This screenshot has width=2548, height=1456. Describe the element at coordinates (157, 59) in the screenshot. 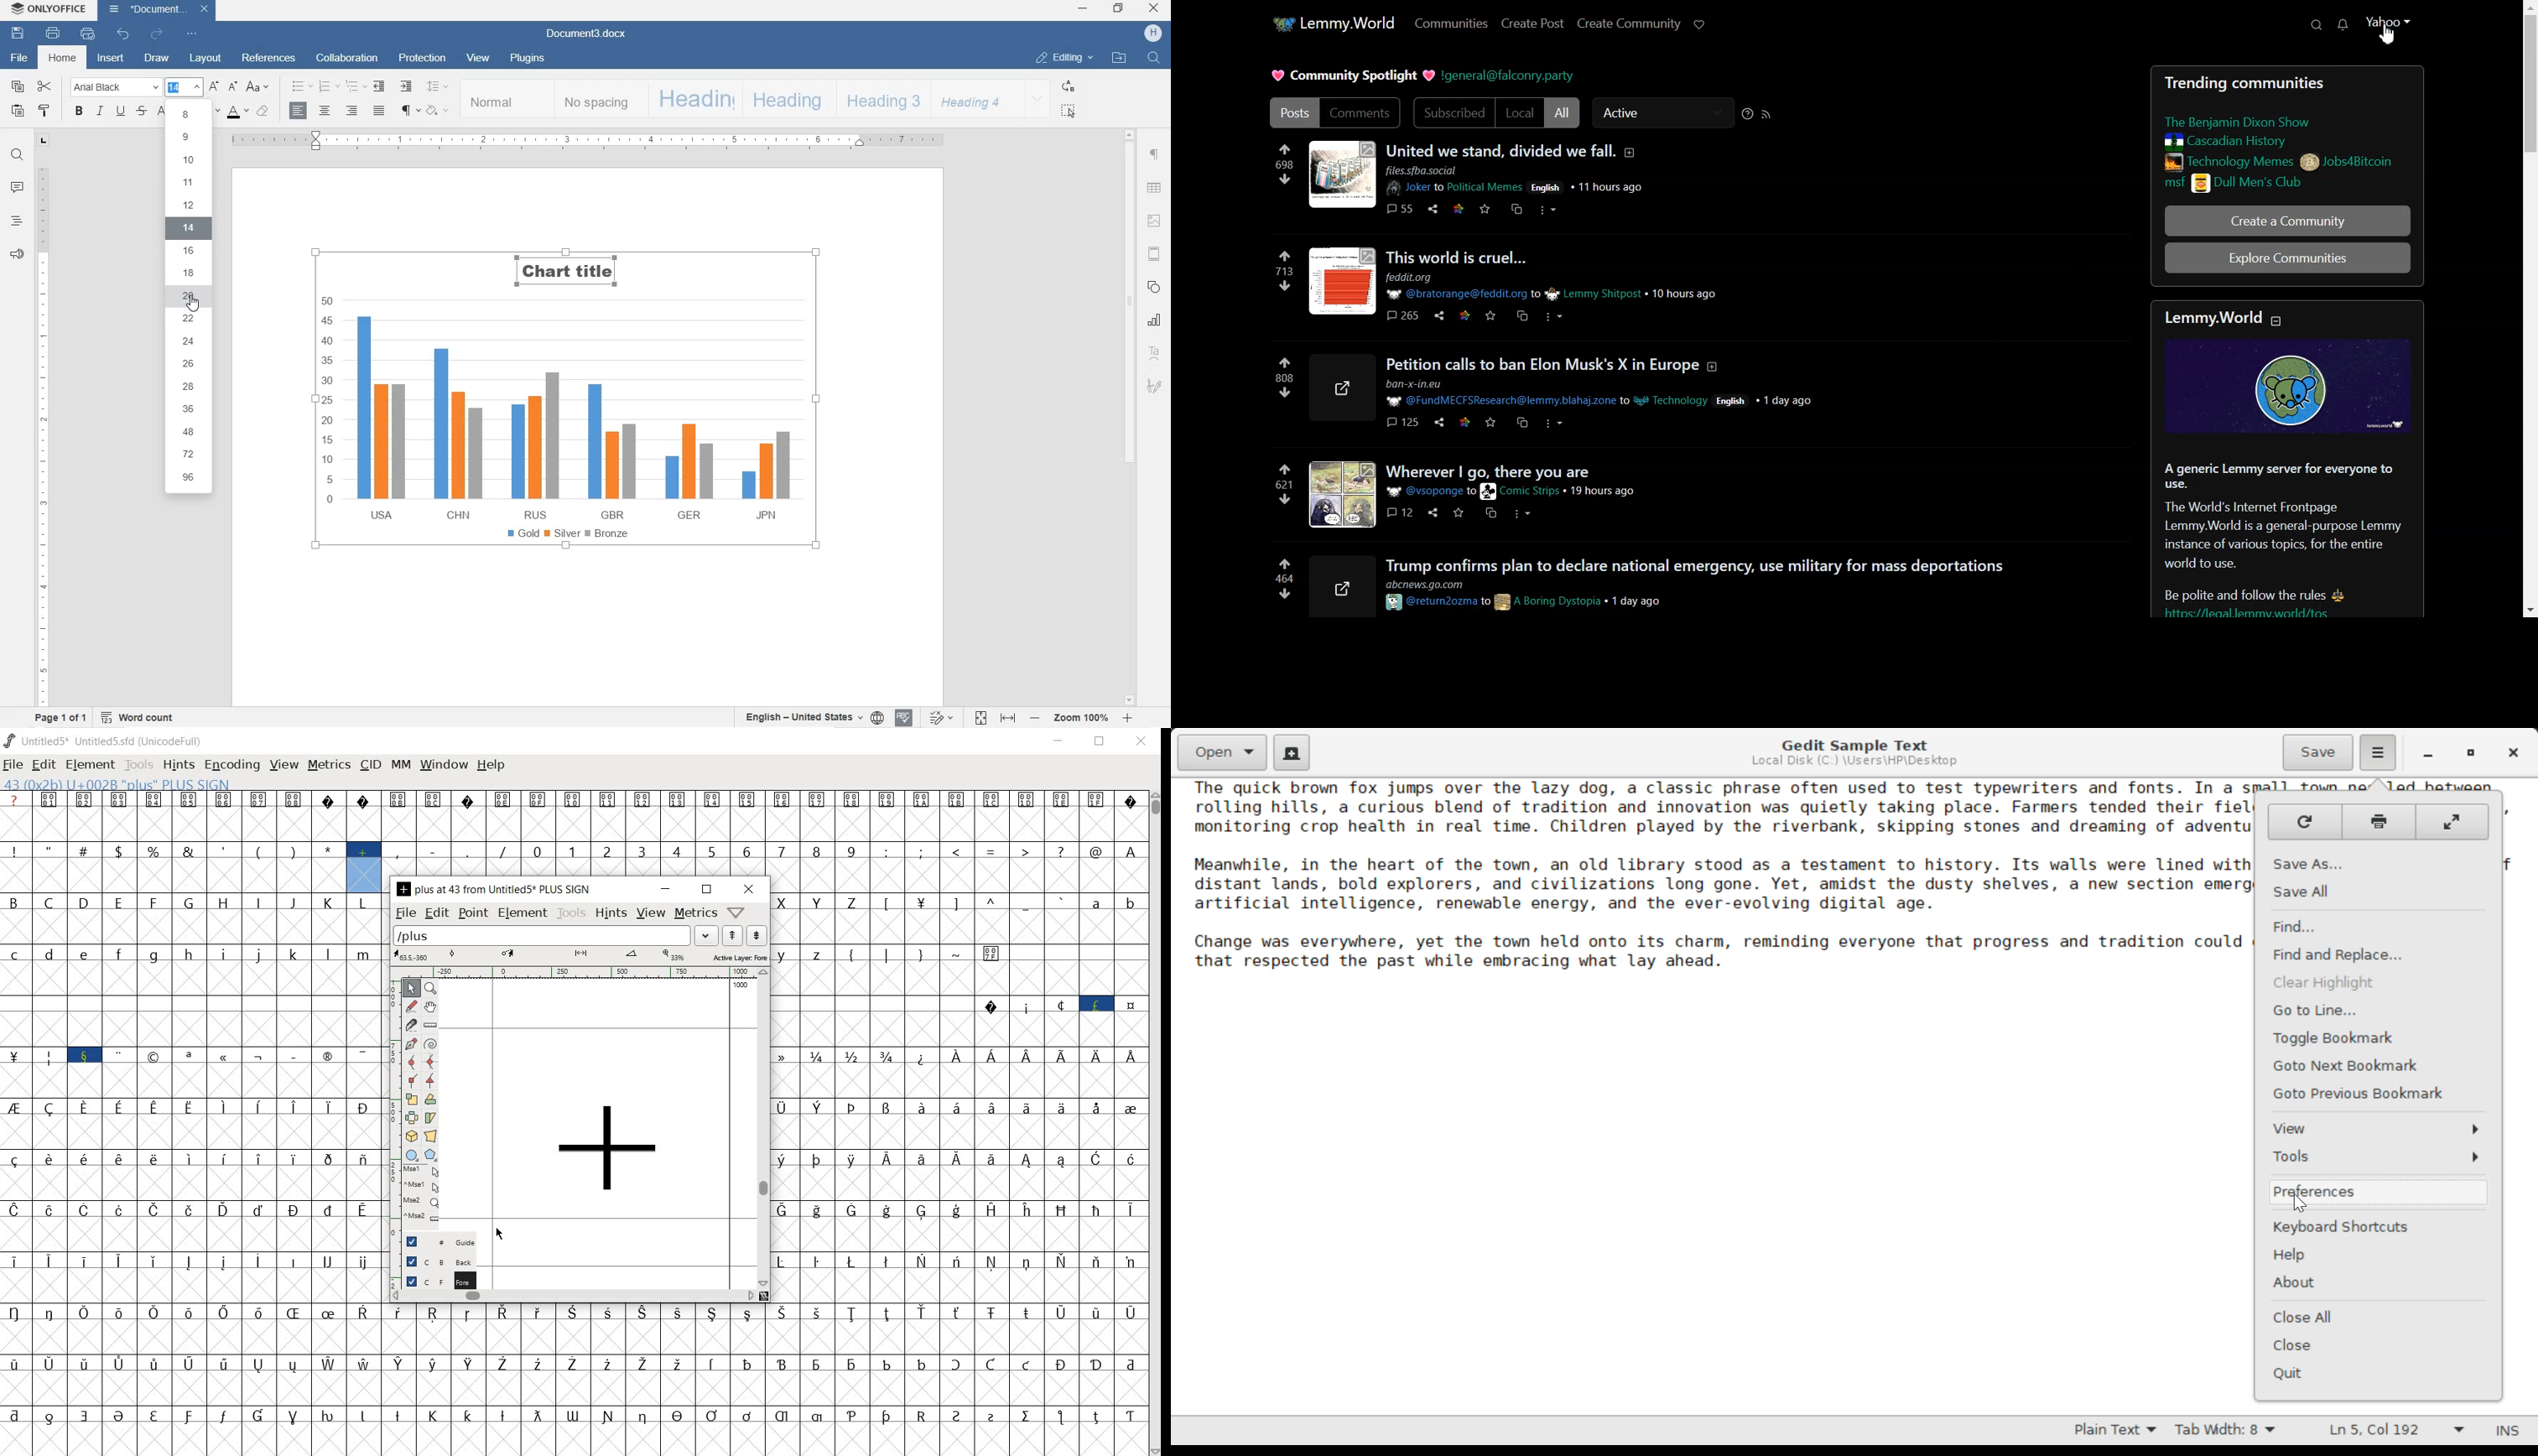

I see `DRAW` at that location.